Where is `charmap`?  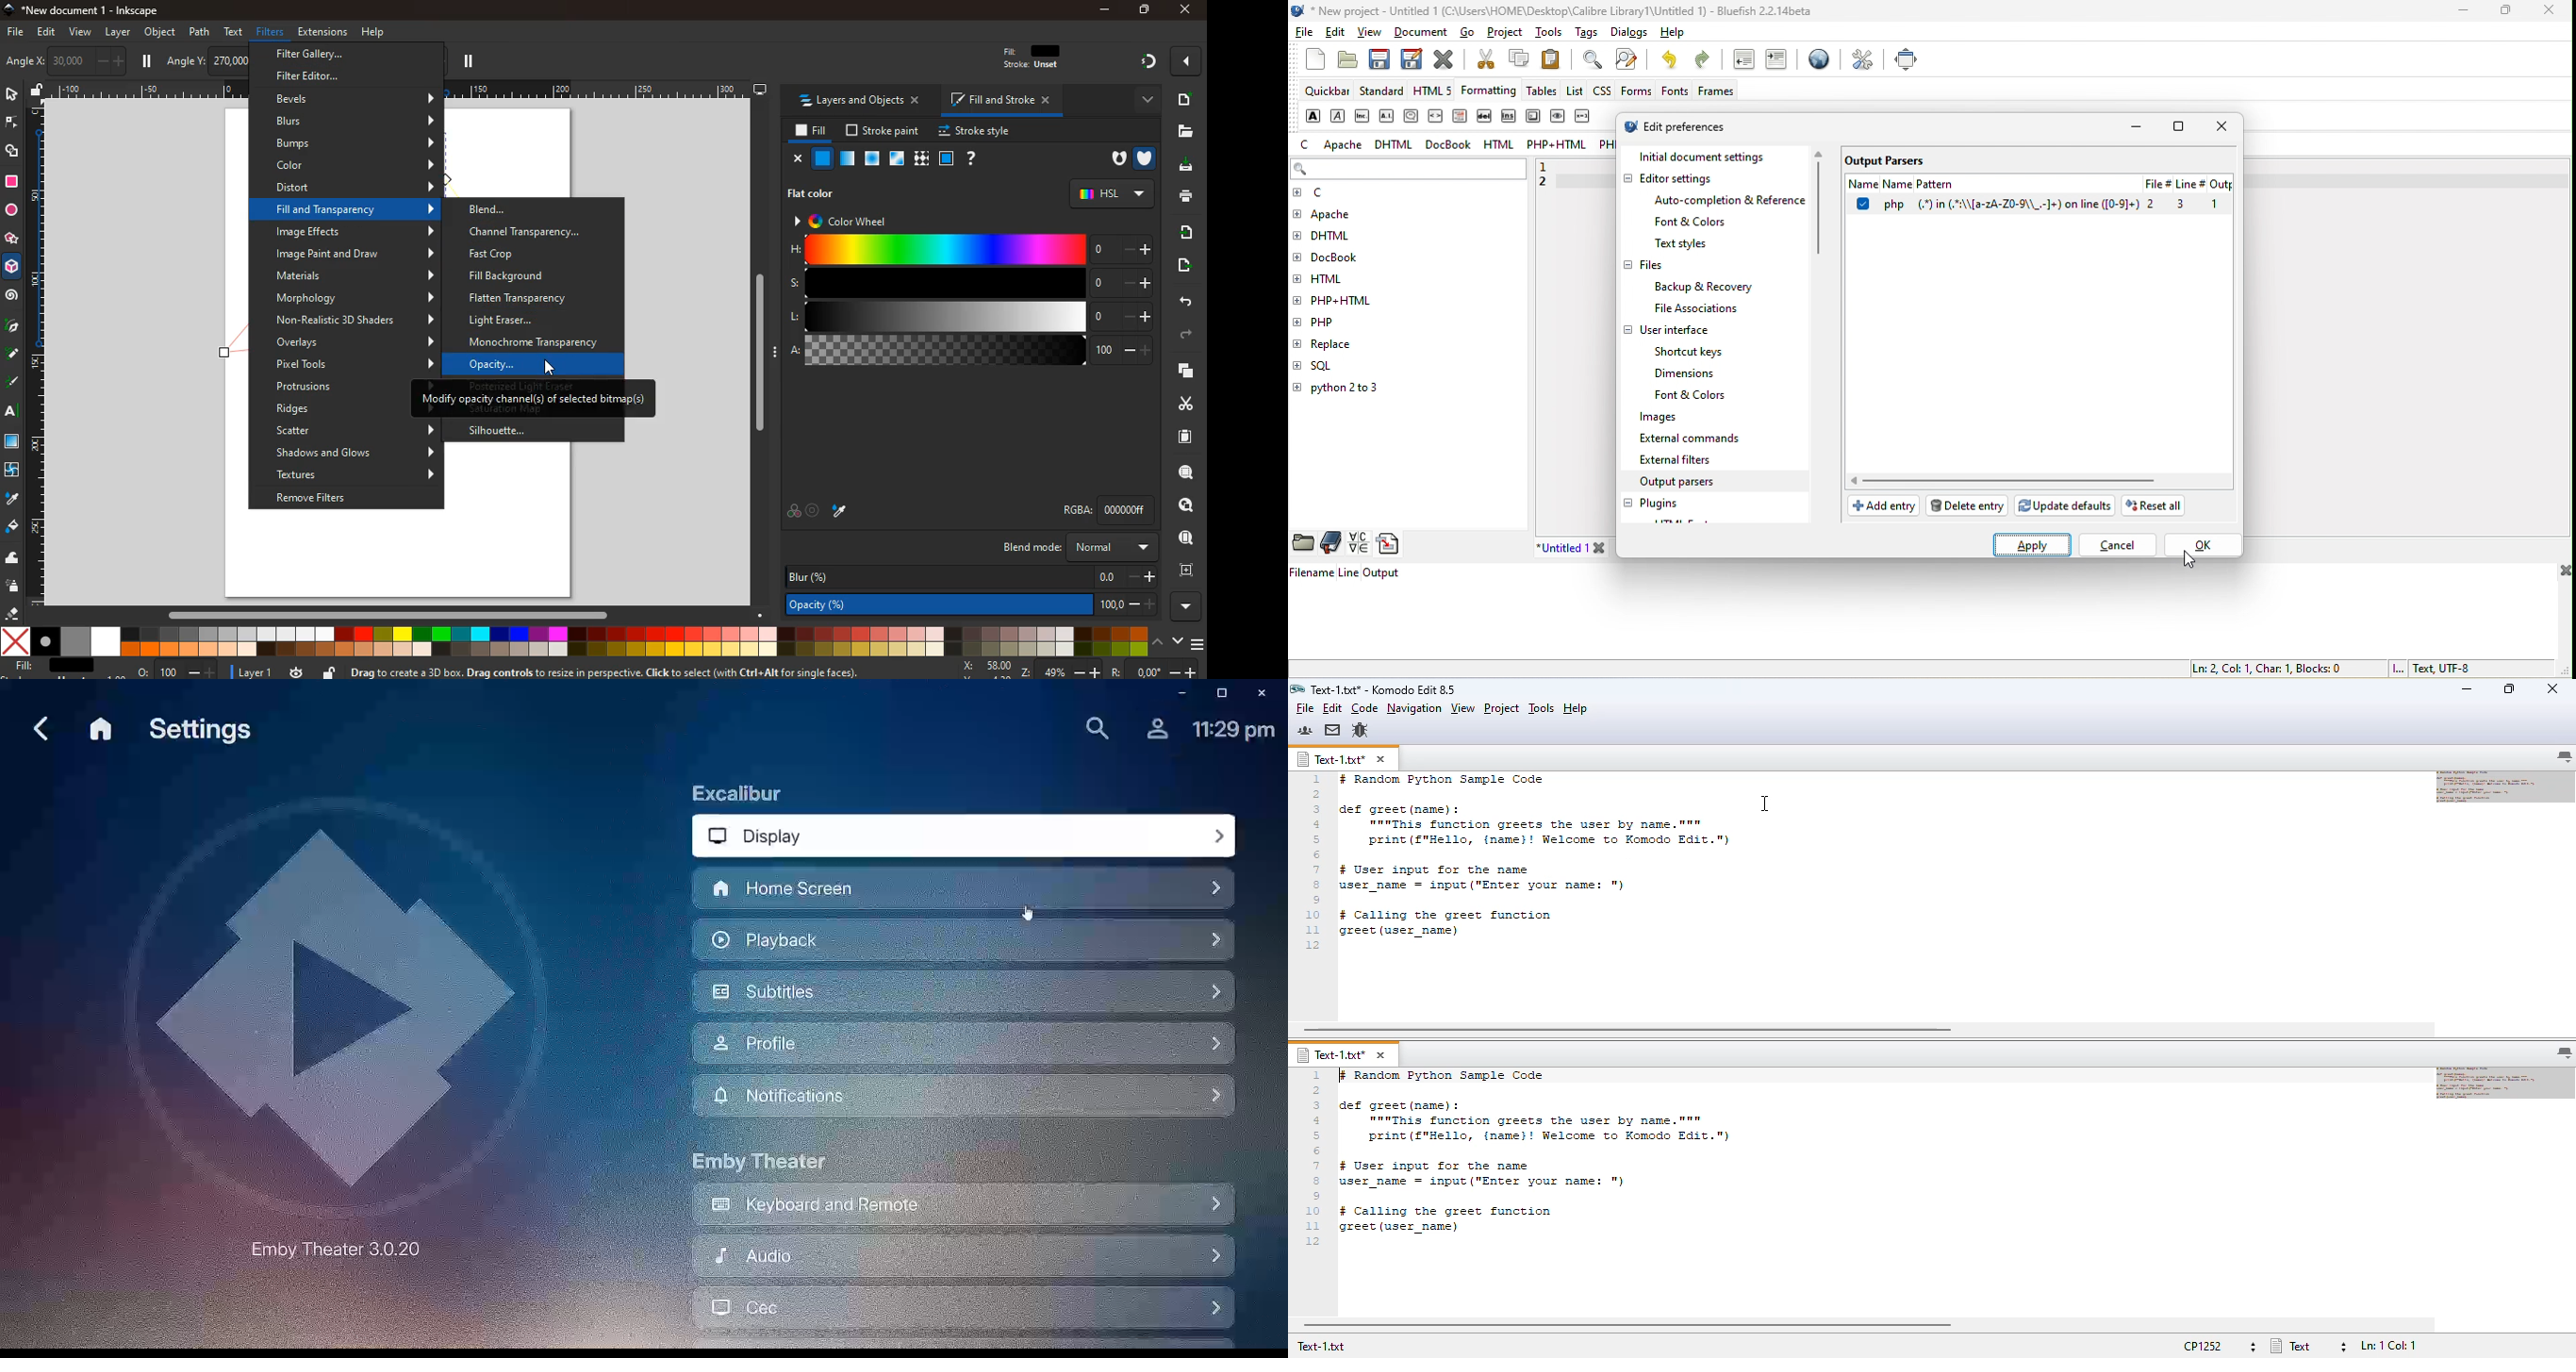
charmap is located at coordinates (1358, 544).